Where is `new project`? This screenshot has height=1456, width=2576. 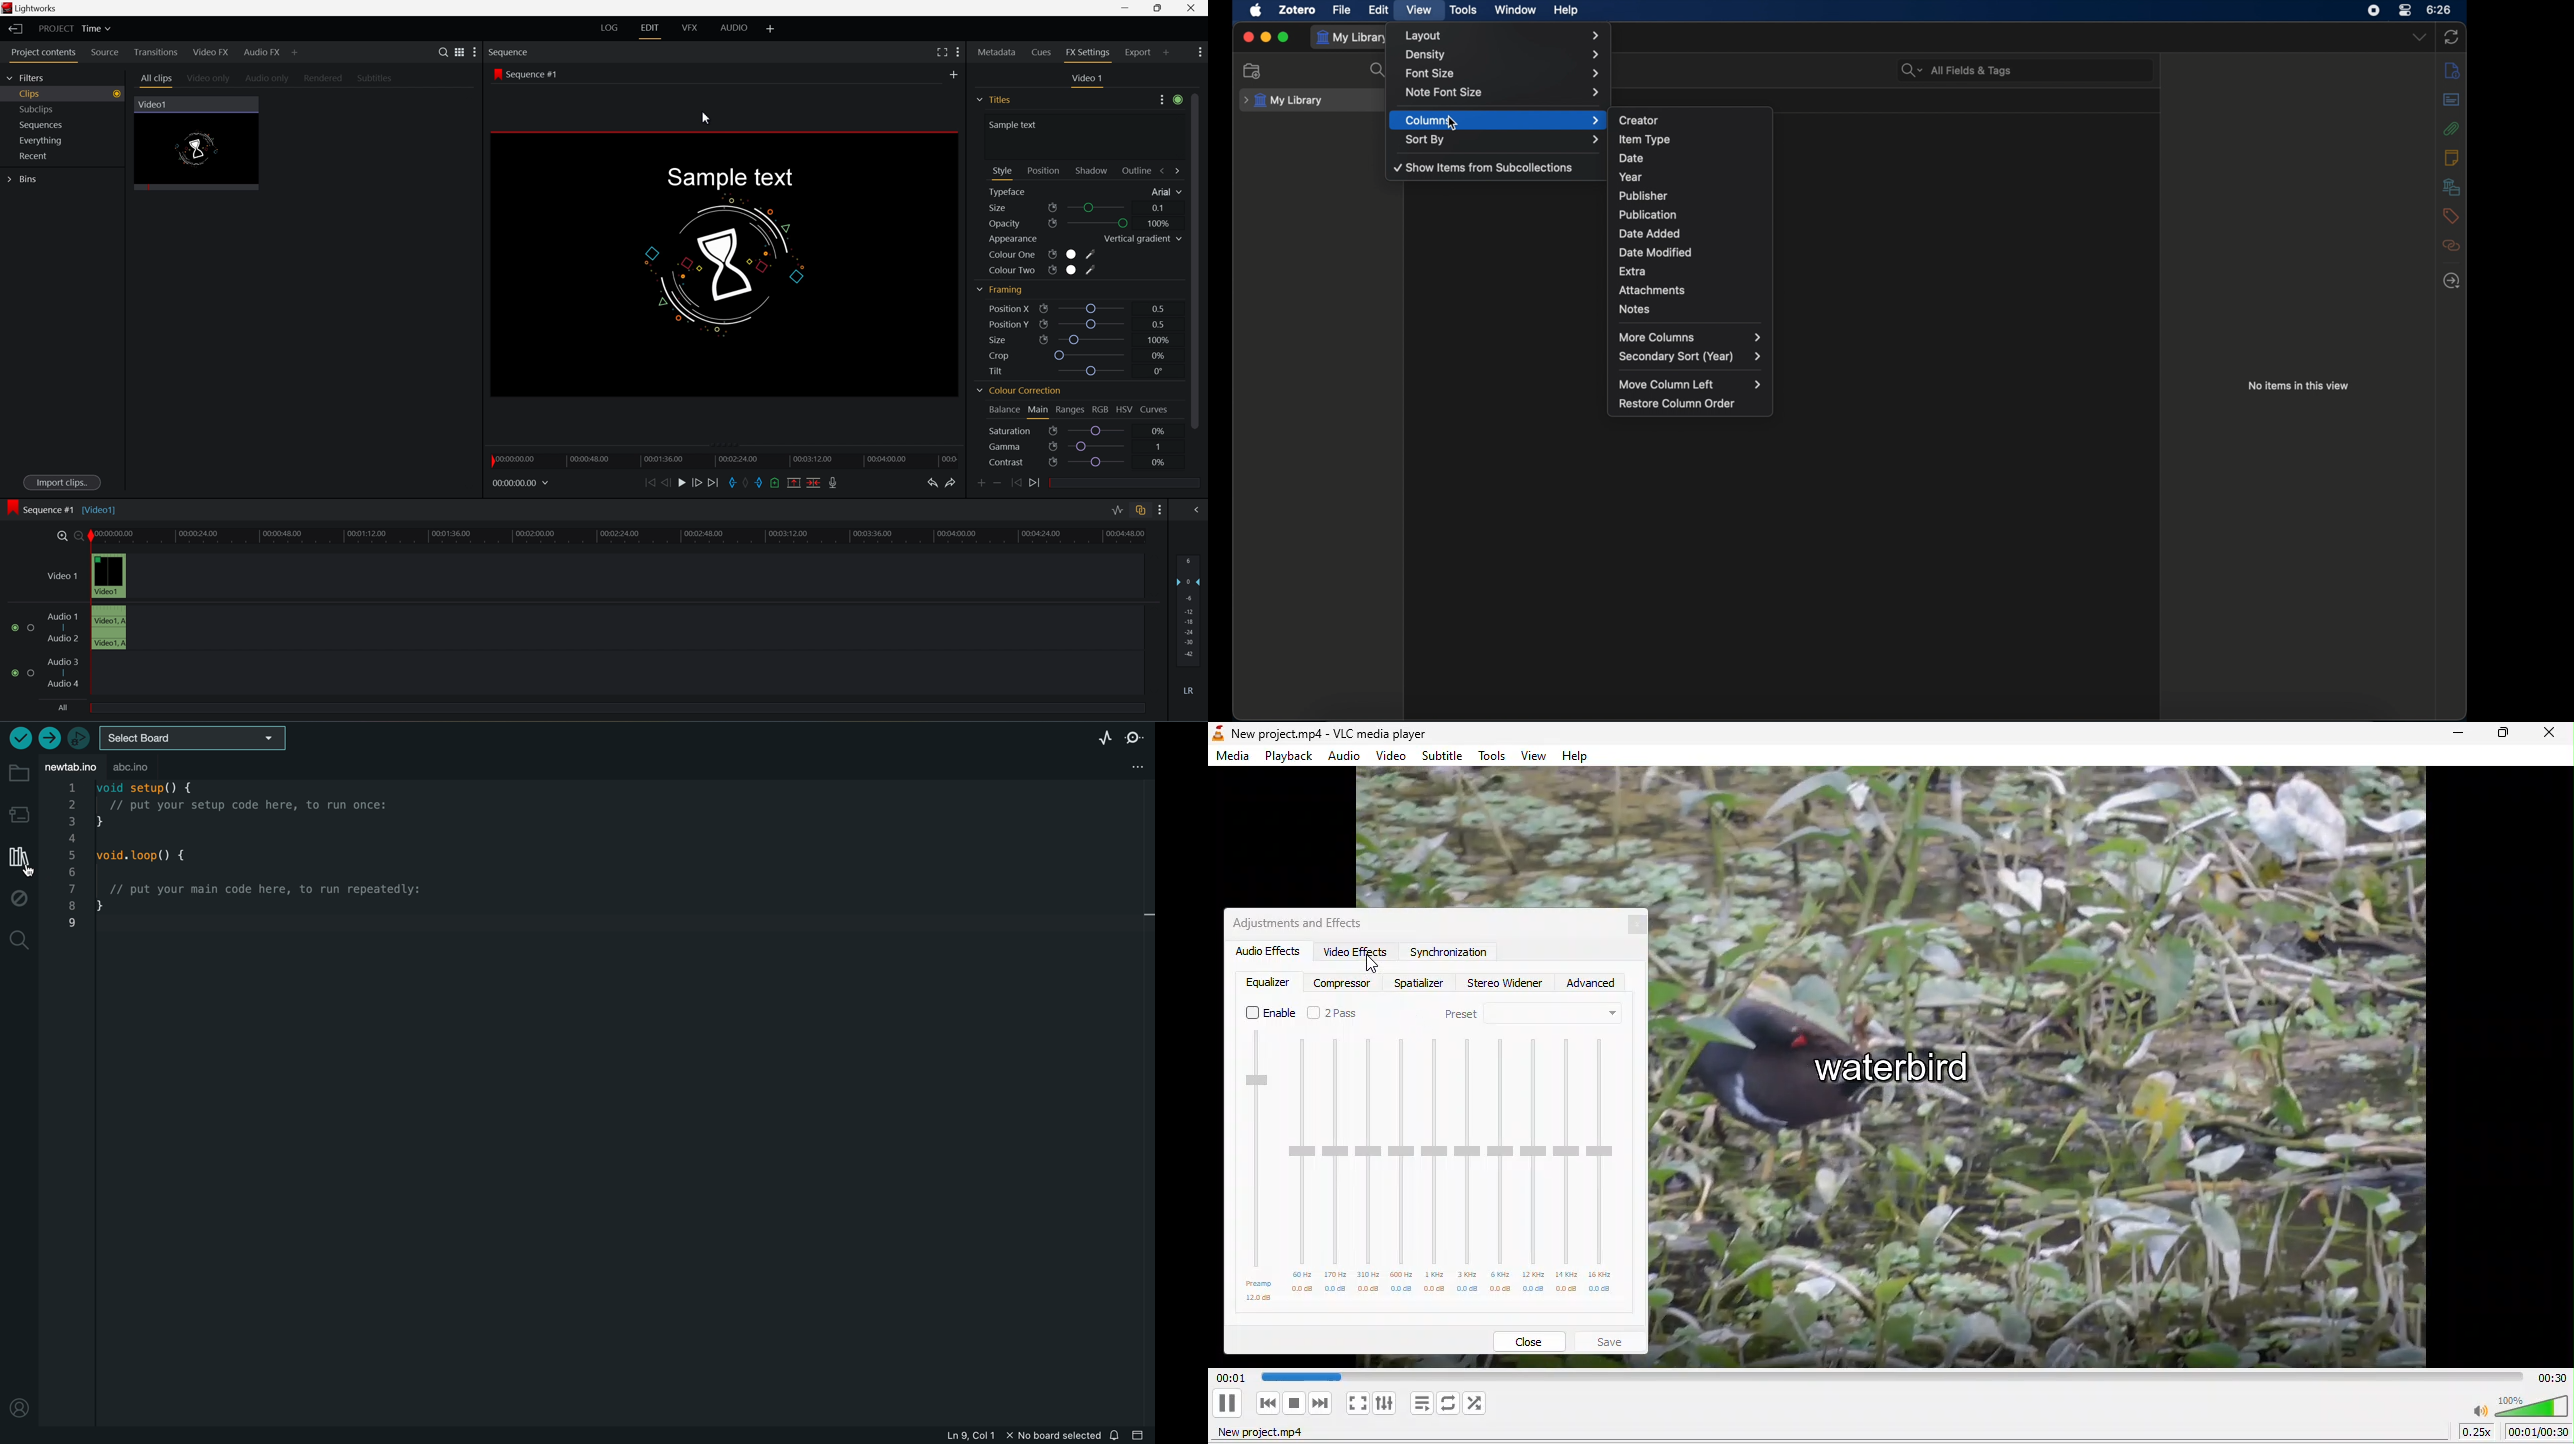 new project is located at coordinates (1271, 1434).